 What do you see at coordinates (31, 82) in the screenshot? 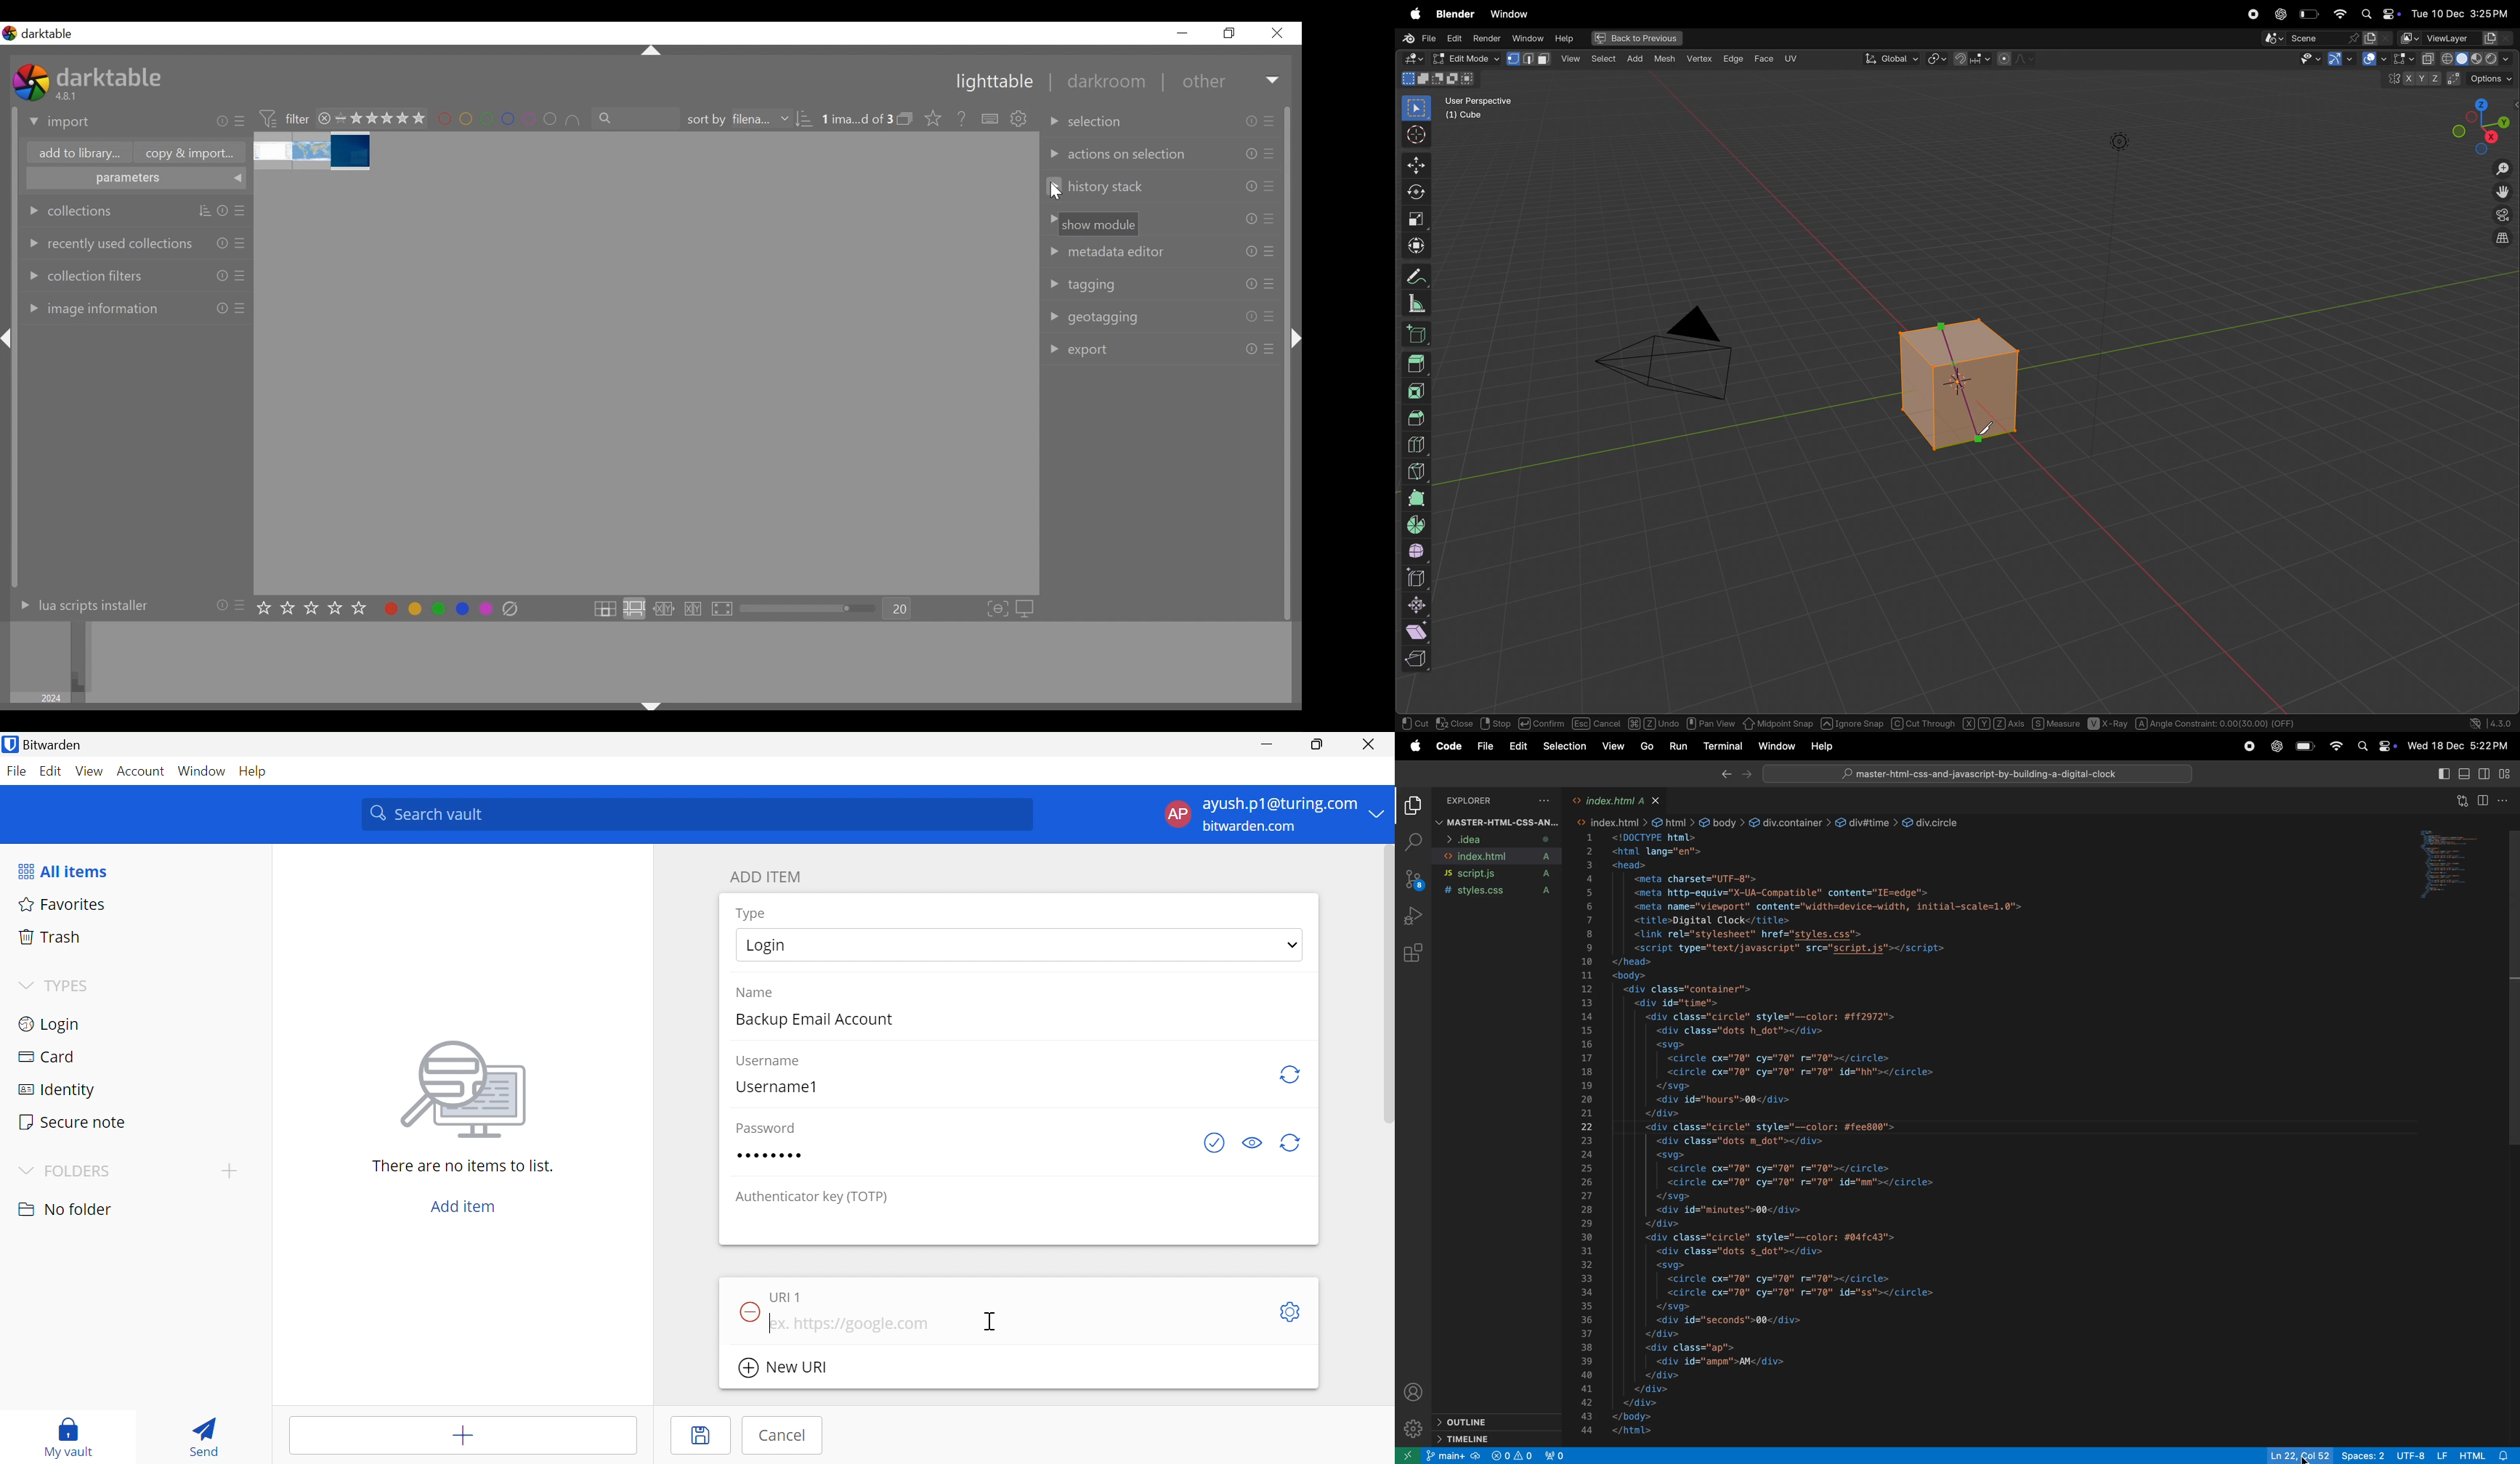
I see `logo` at bounding box center [31, 82].